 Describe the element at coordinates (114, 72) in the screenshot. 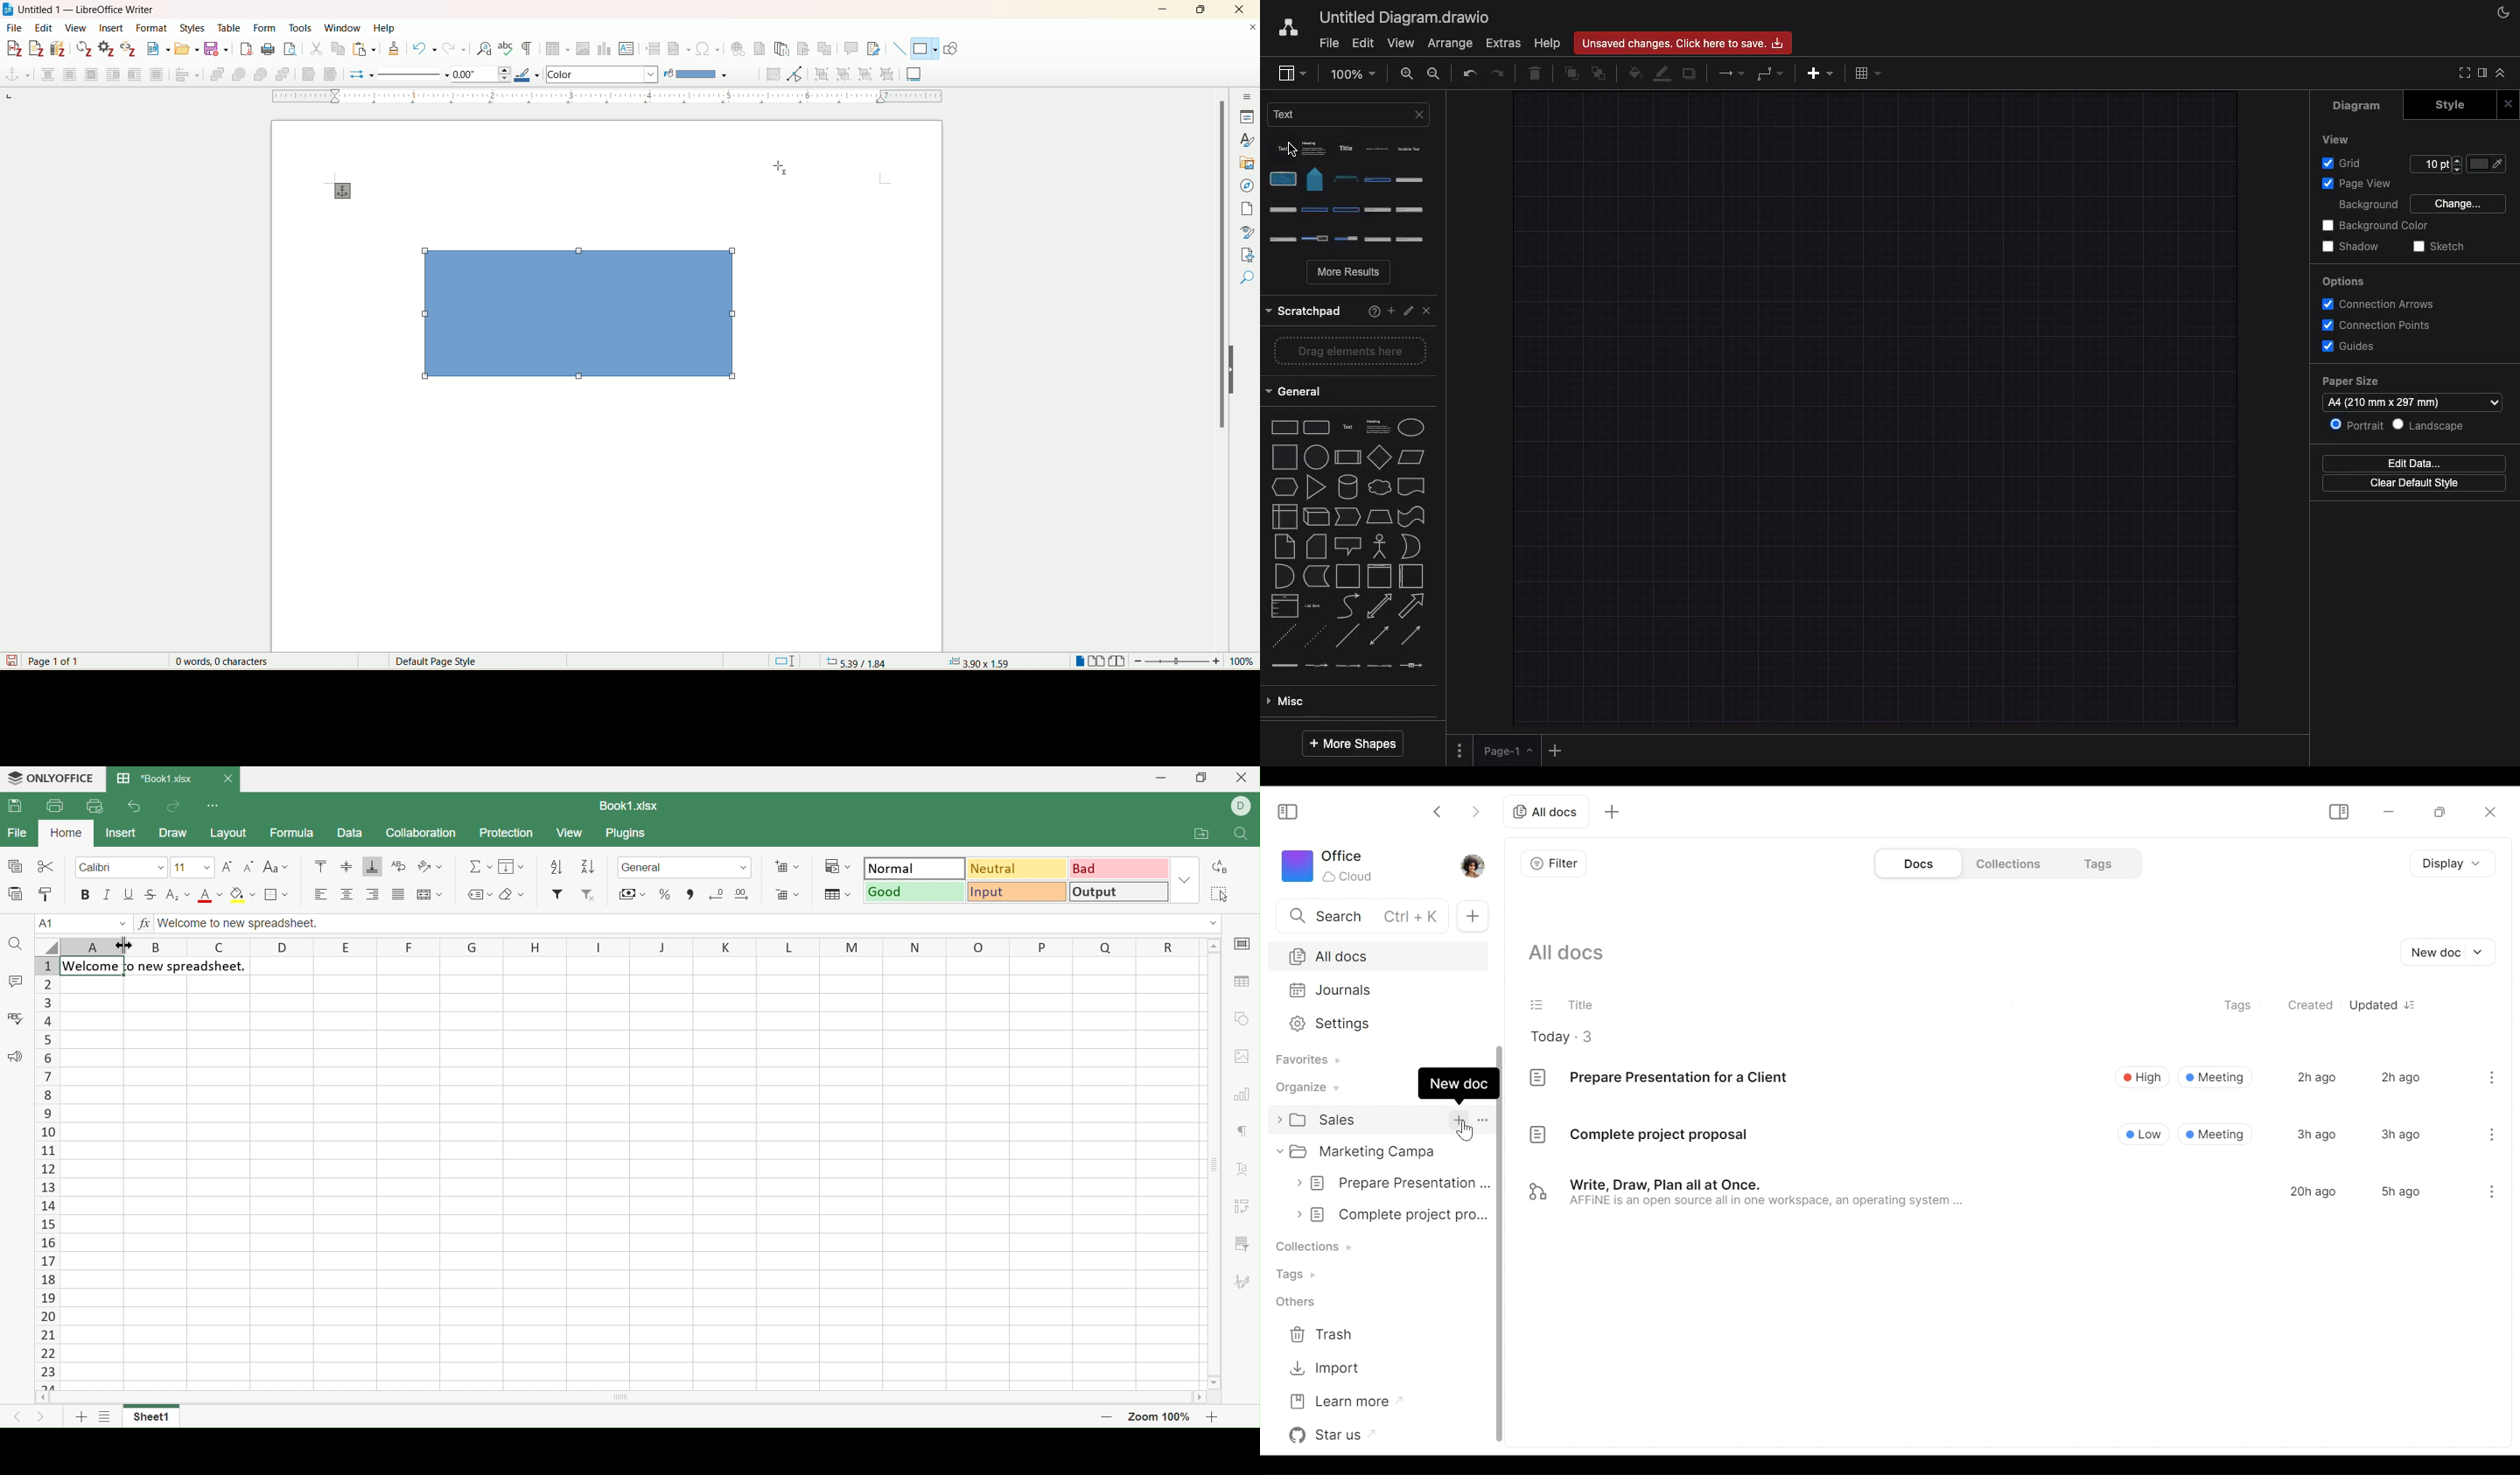

I see `before` at that location.